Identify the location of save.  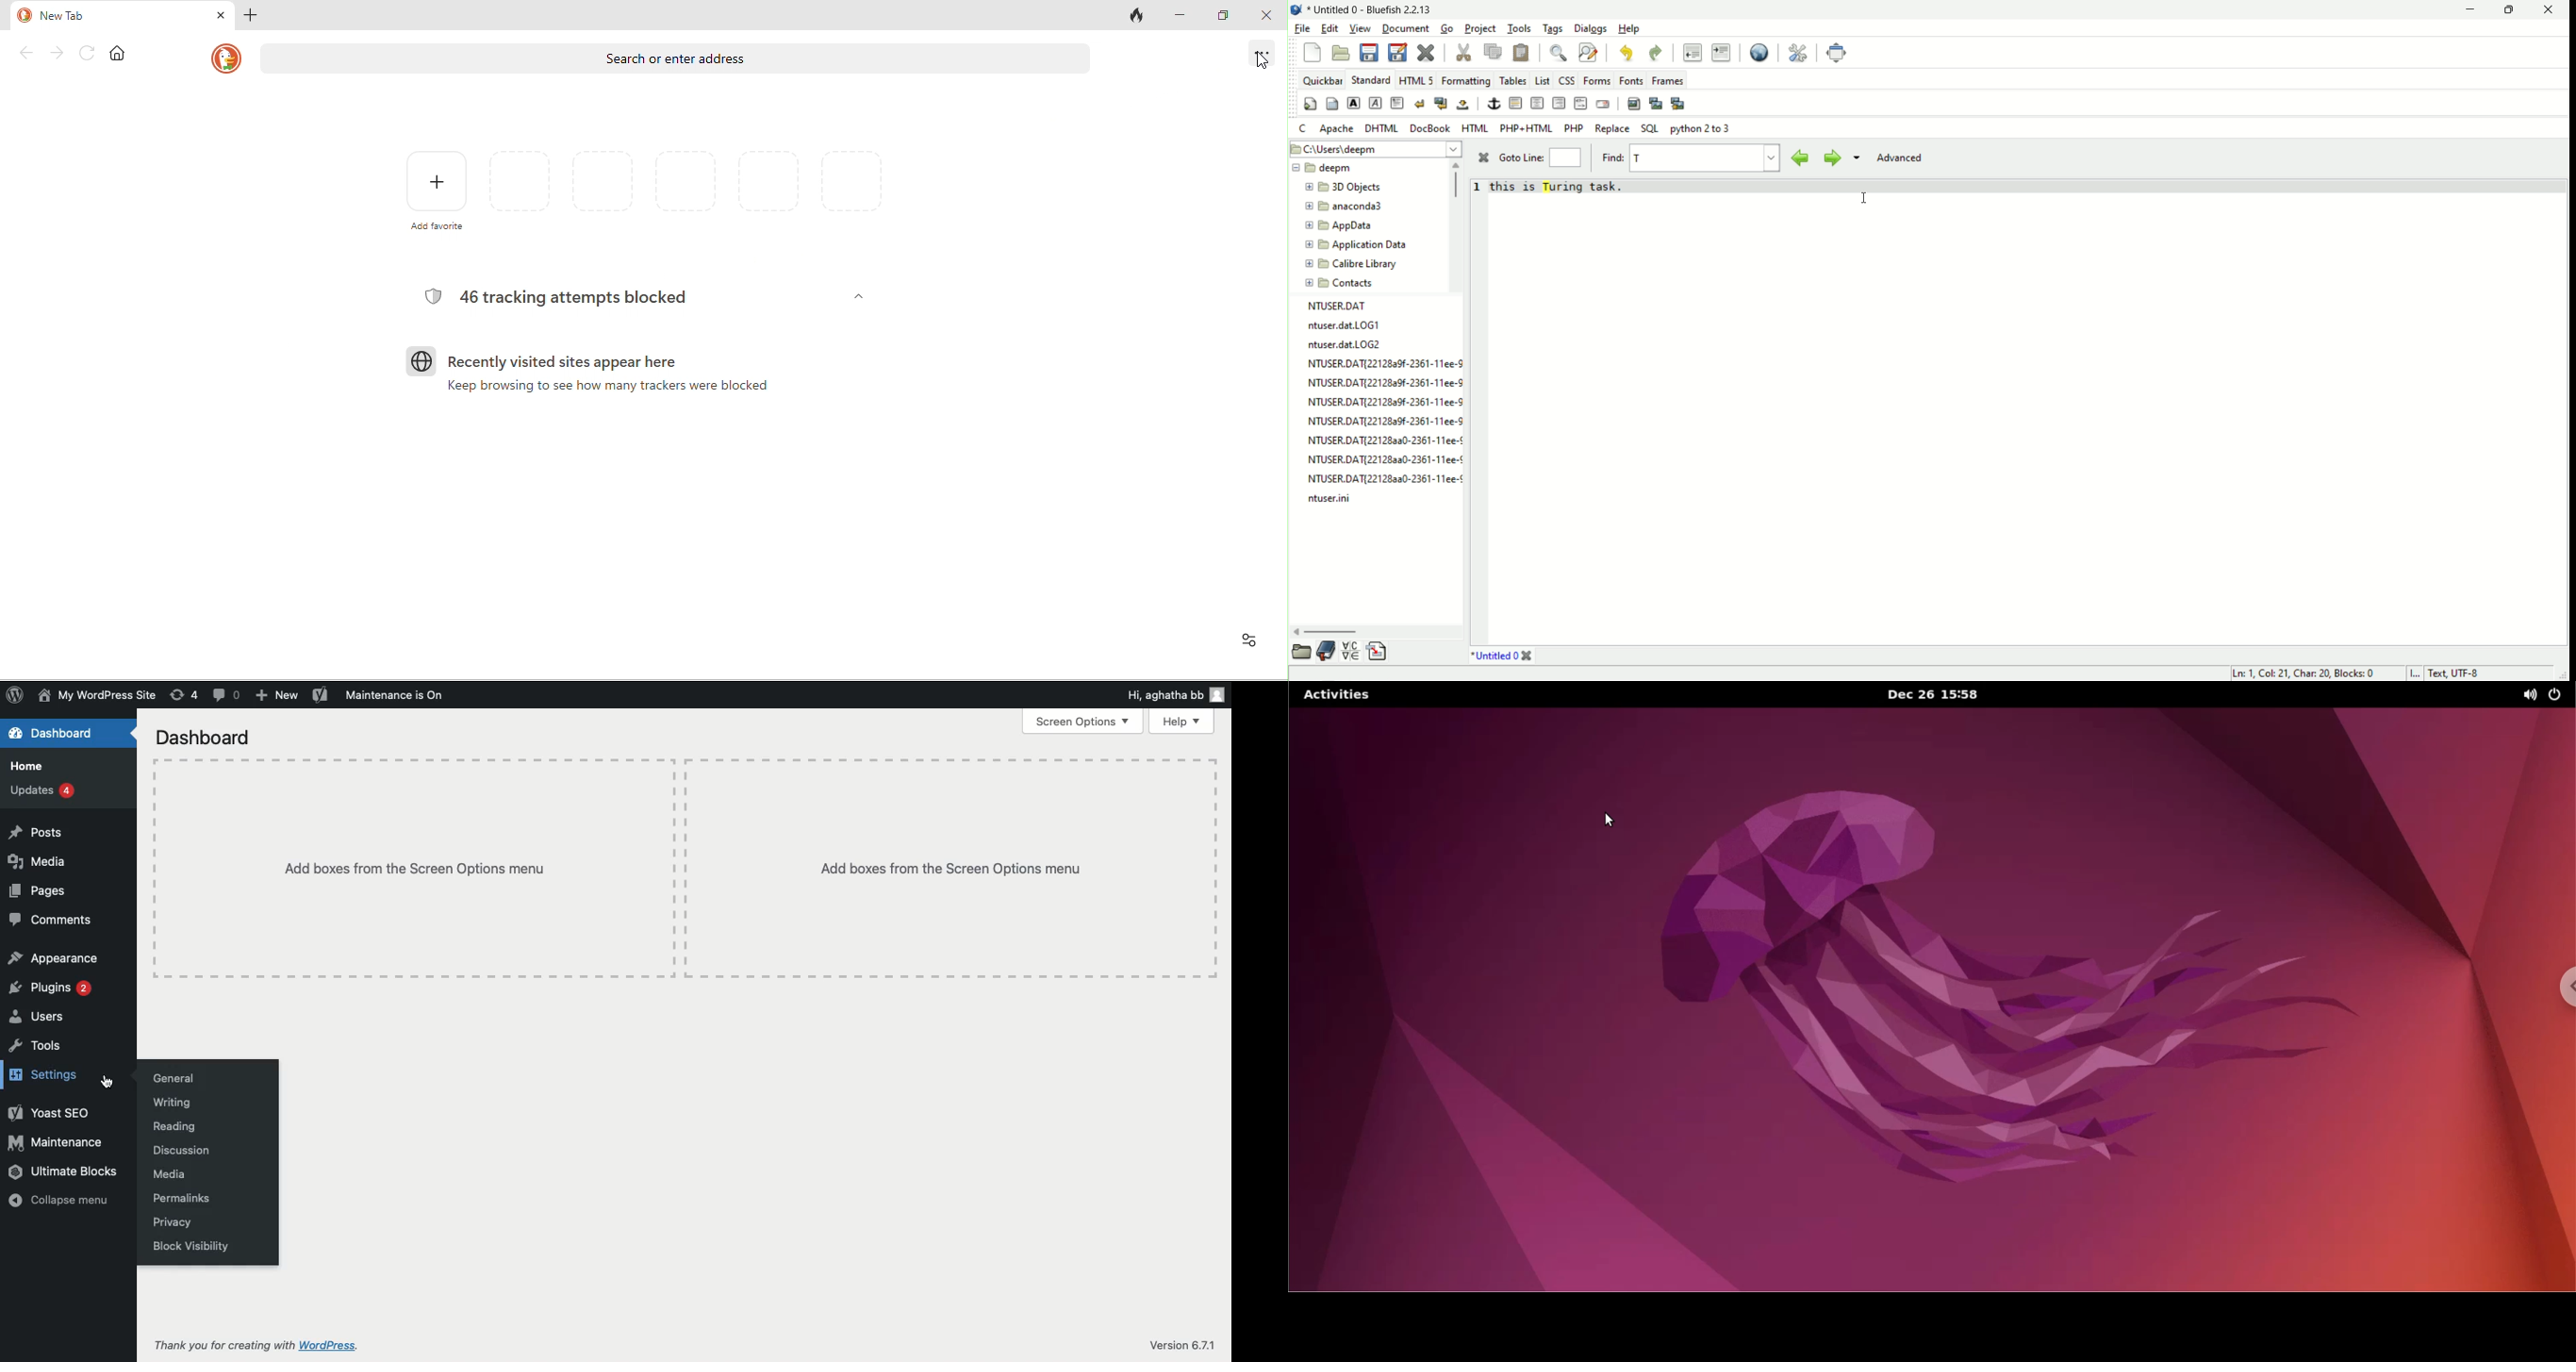
(1367, 52).